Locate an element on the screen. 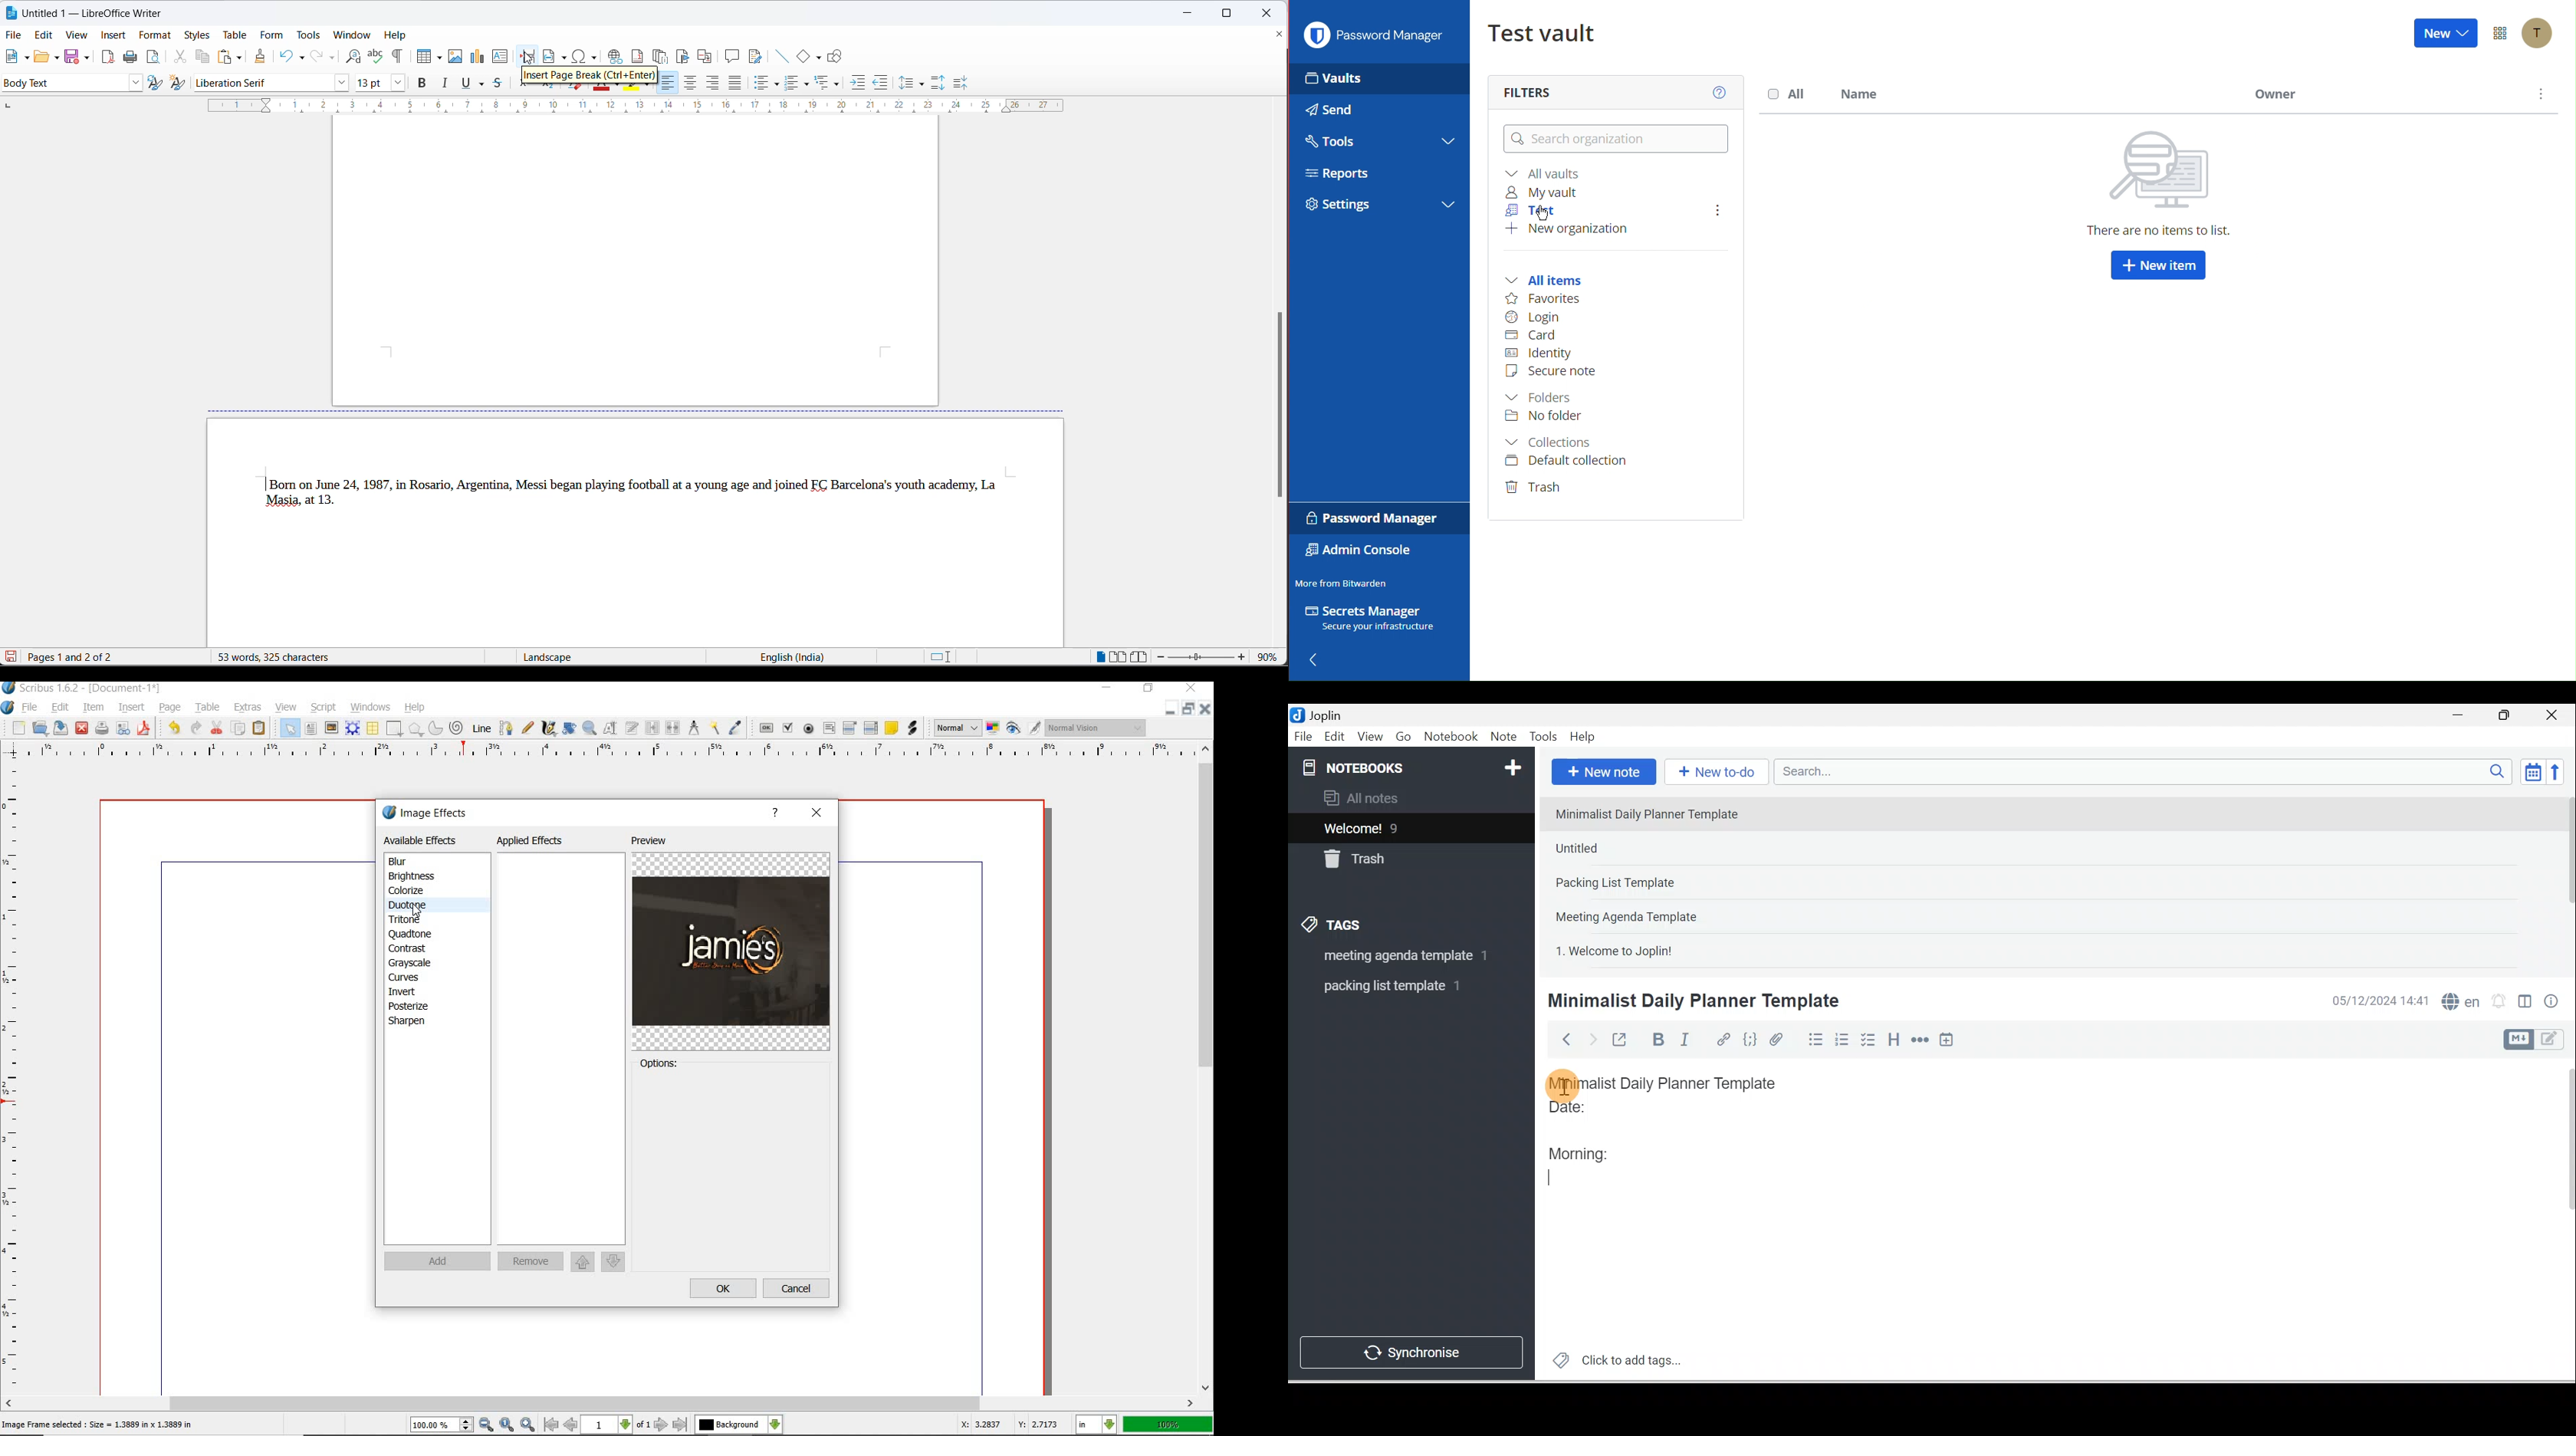  insert is located at coordinates (131, 706).